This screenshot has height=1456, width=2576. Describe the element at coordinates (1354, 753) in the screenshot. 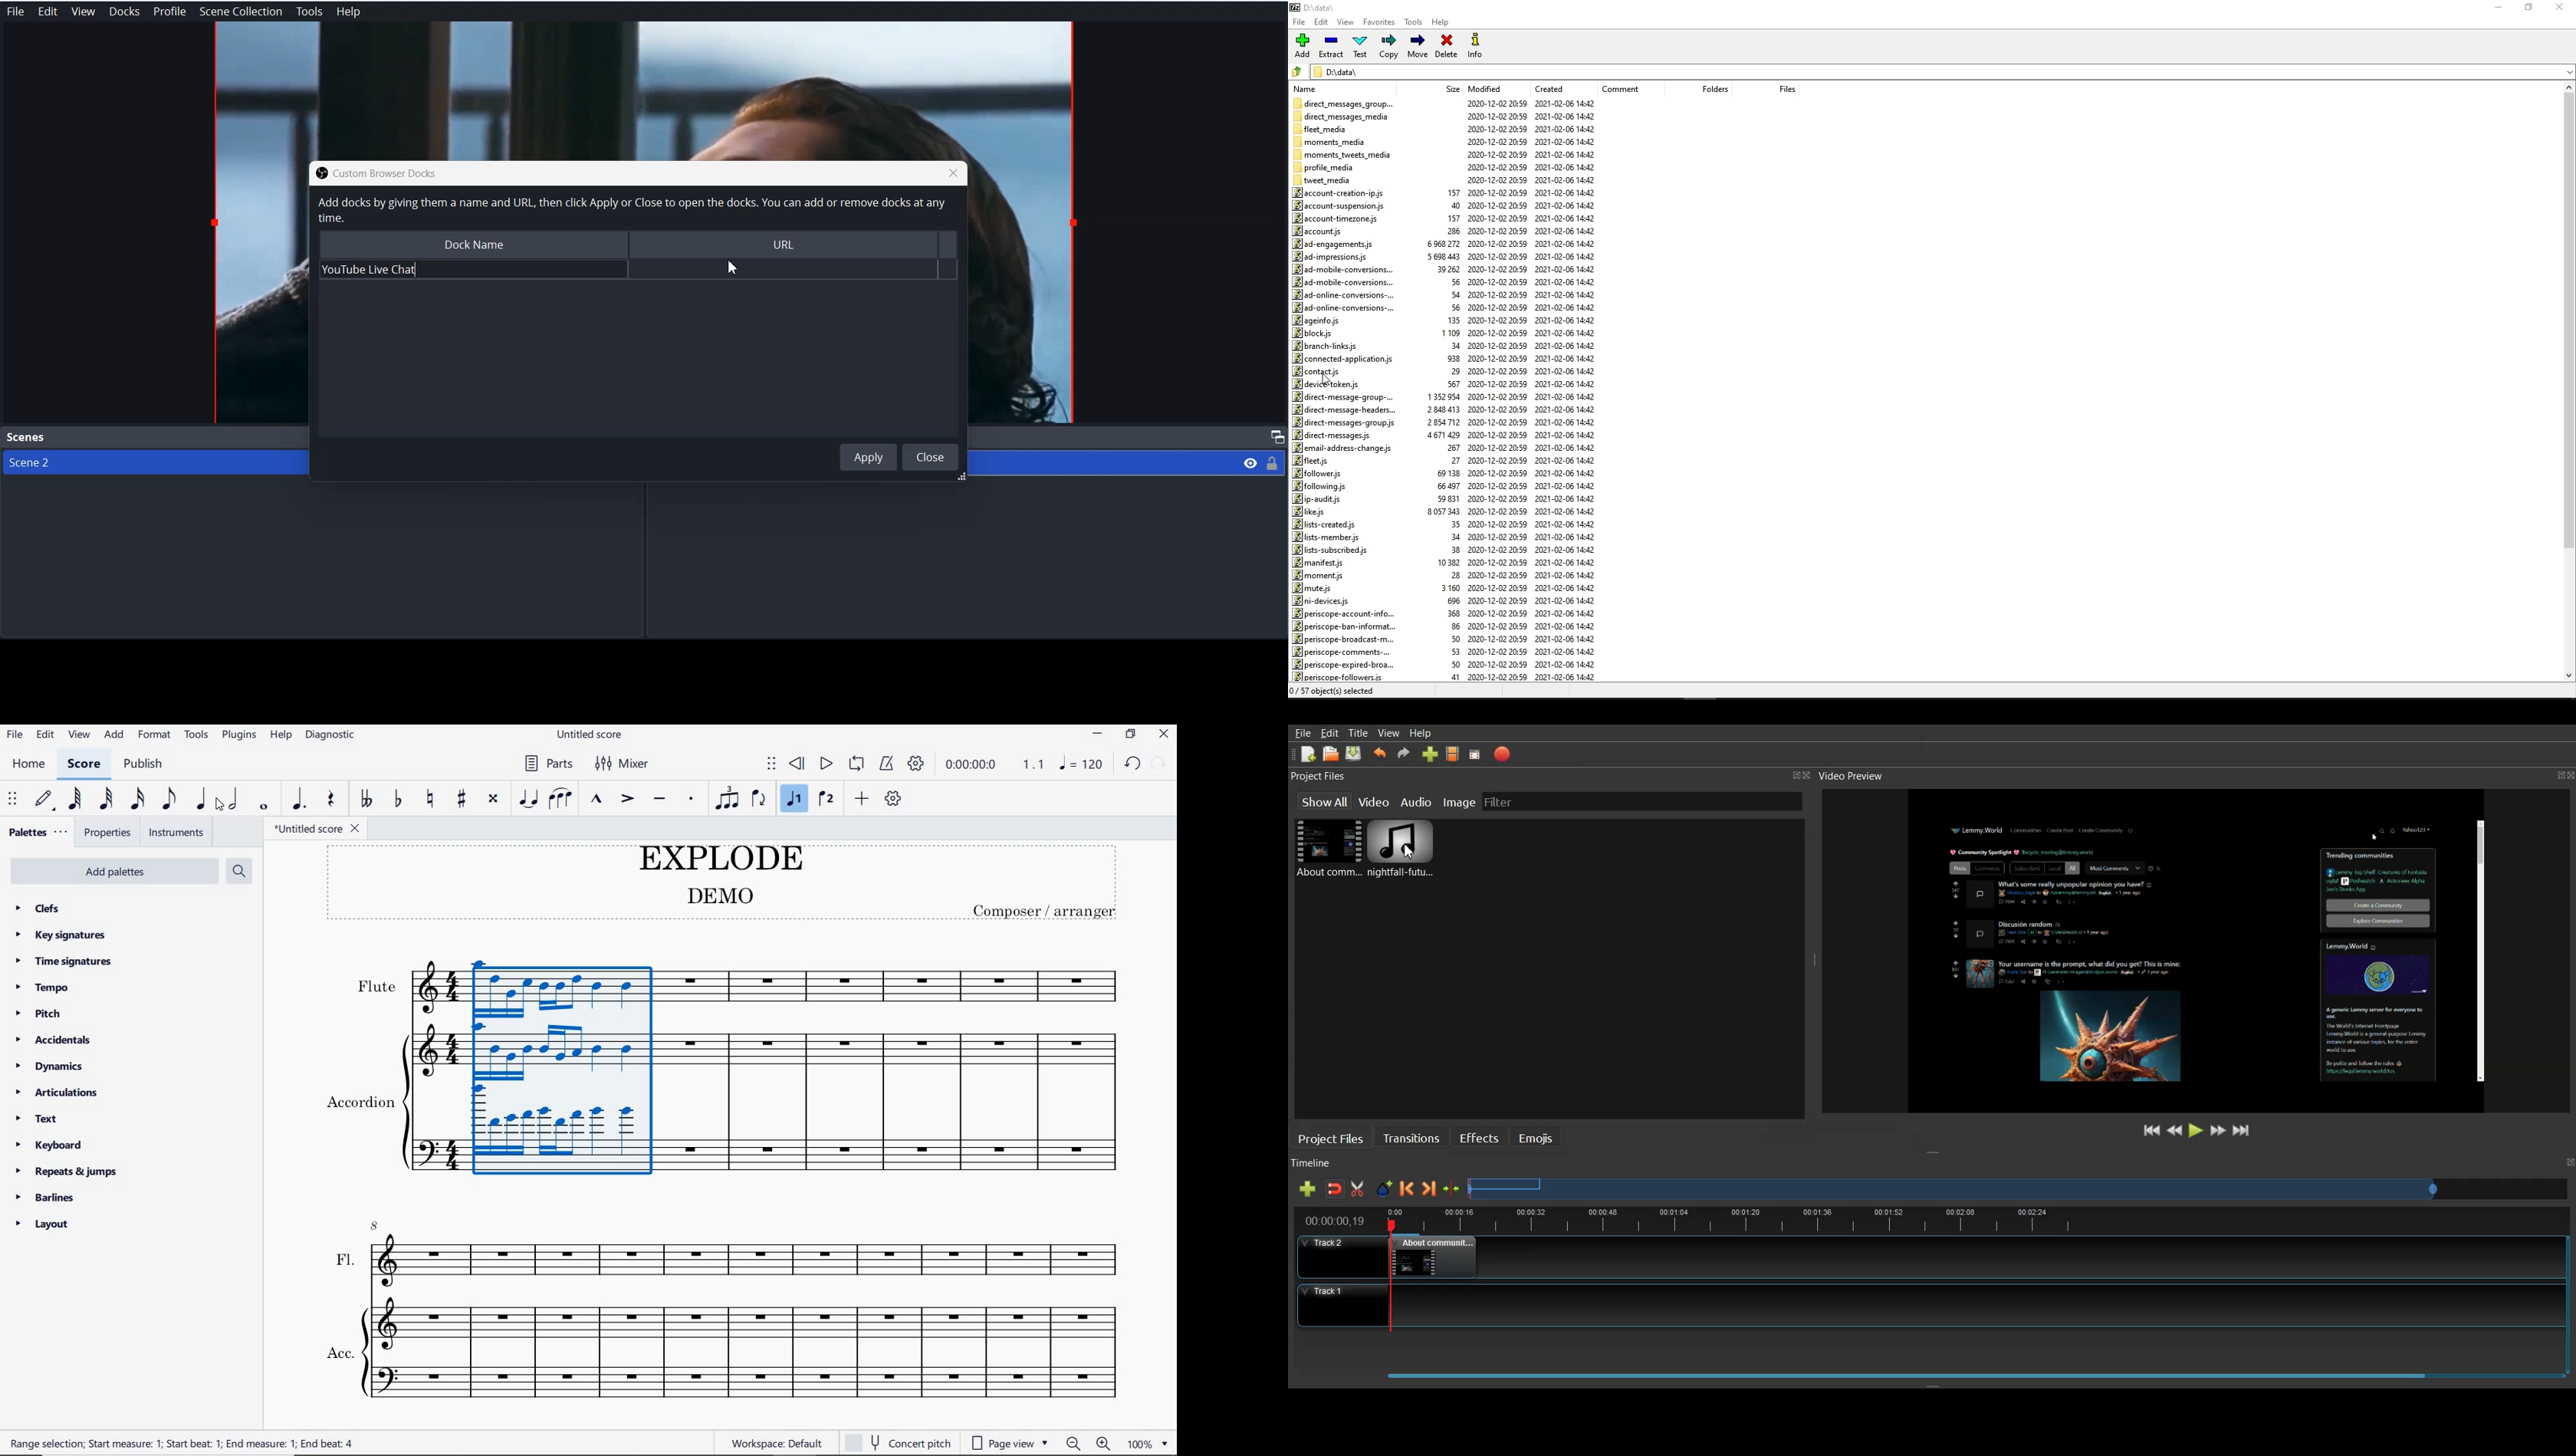

I see `Saved Project` at that location.